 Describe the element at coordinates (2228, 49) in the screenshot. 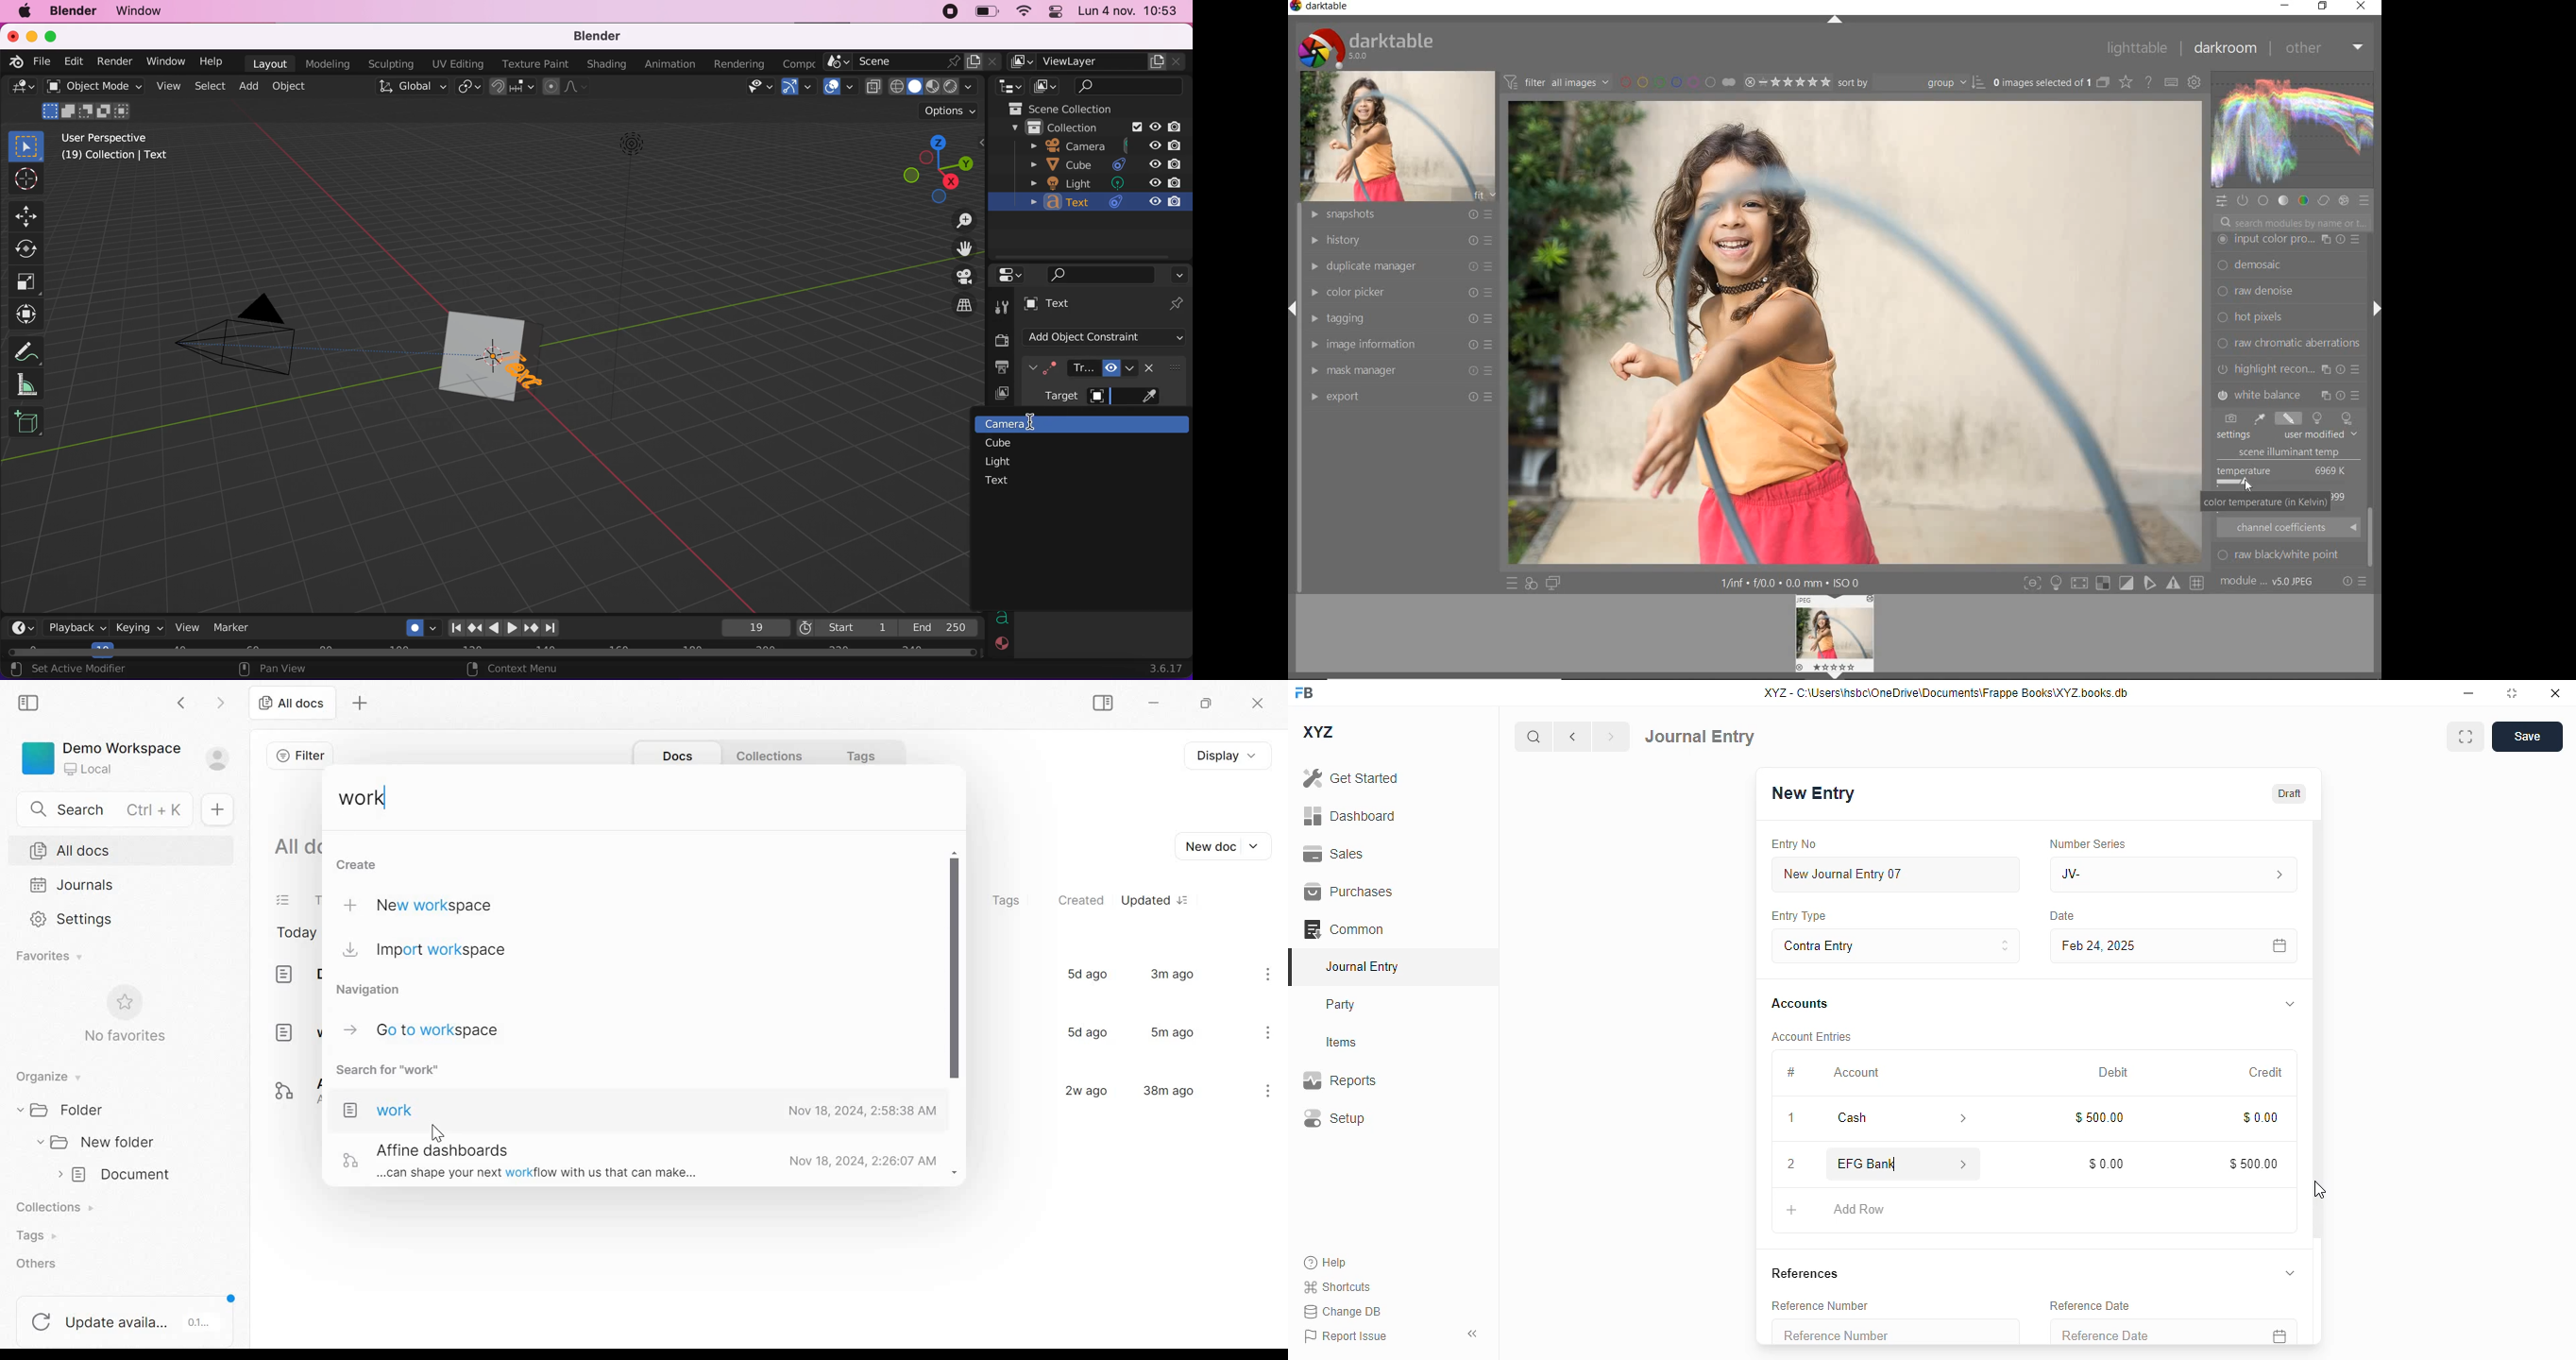

I see `darkroom` at that location.